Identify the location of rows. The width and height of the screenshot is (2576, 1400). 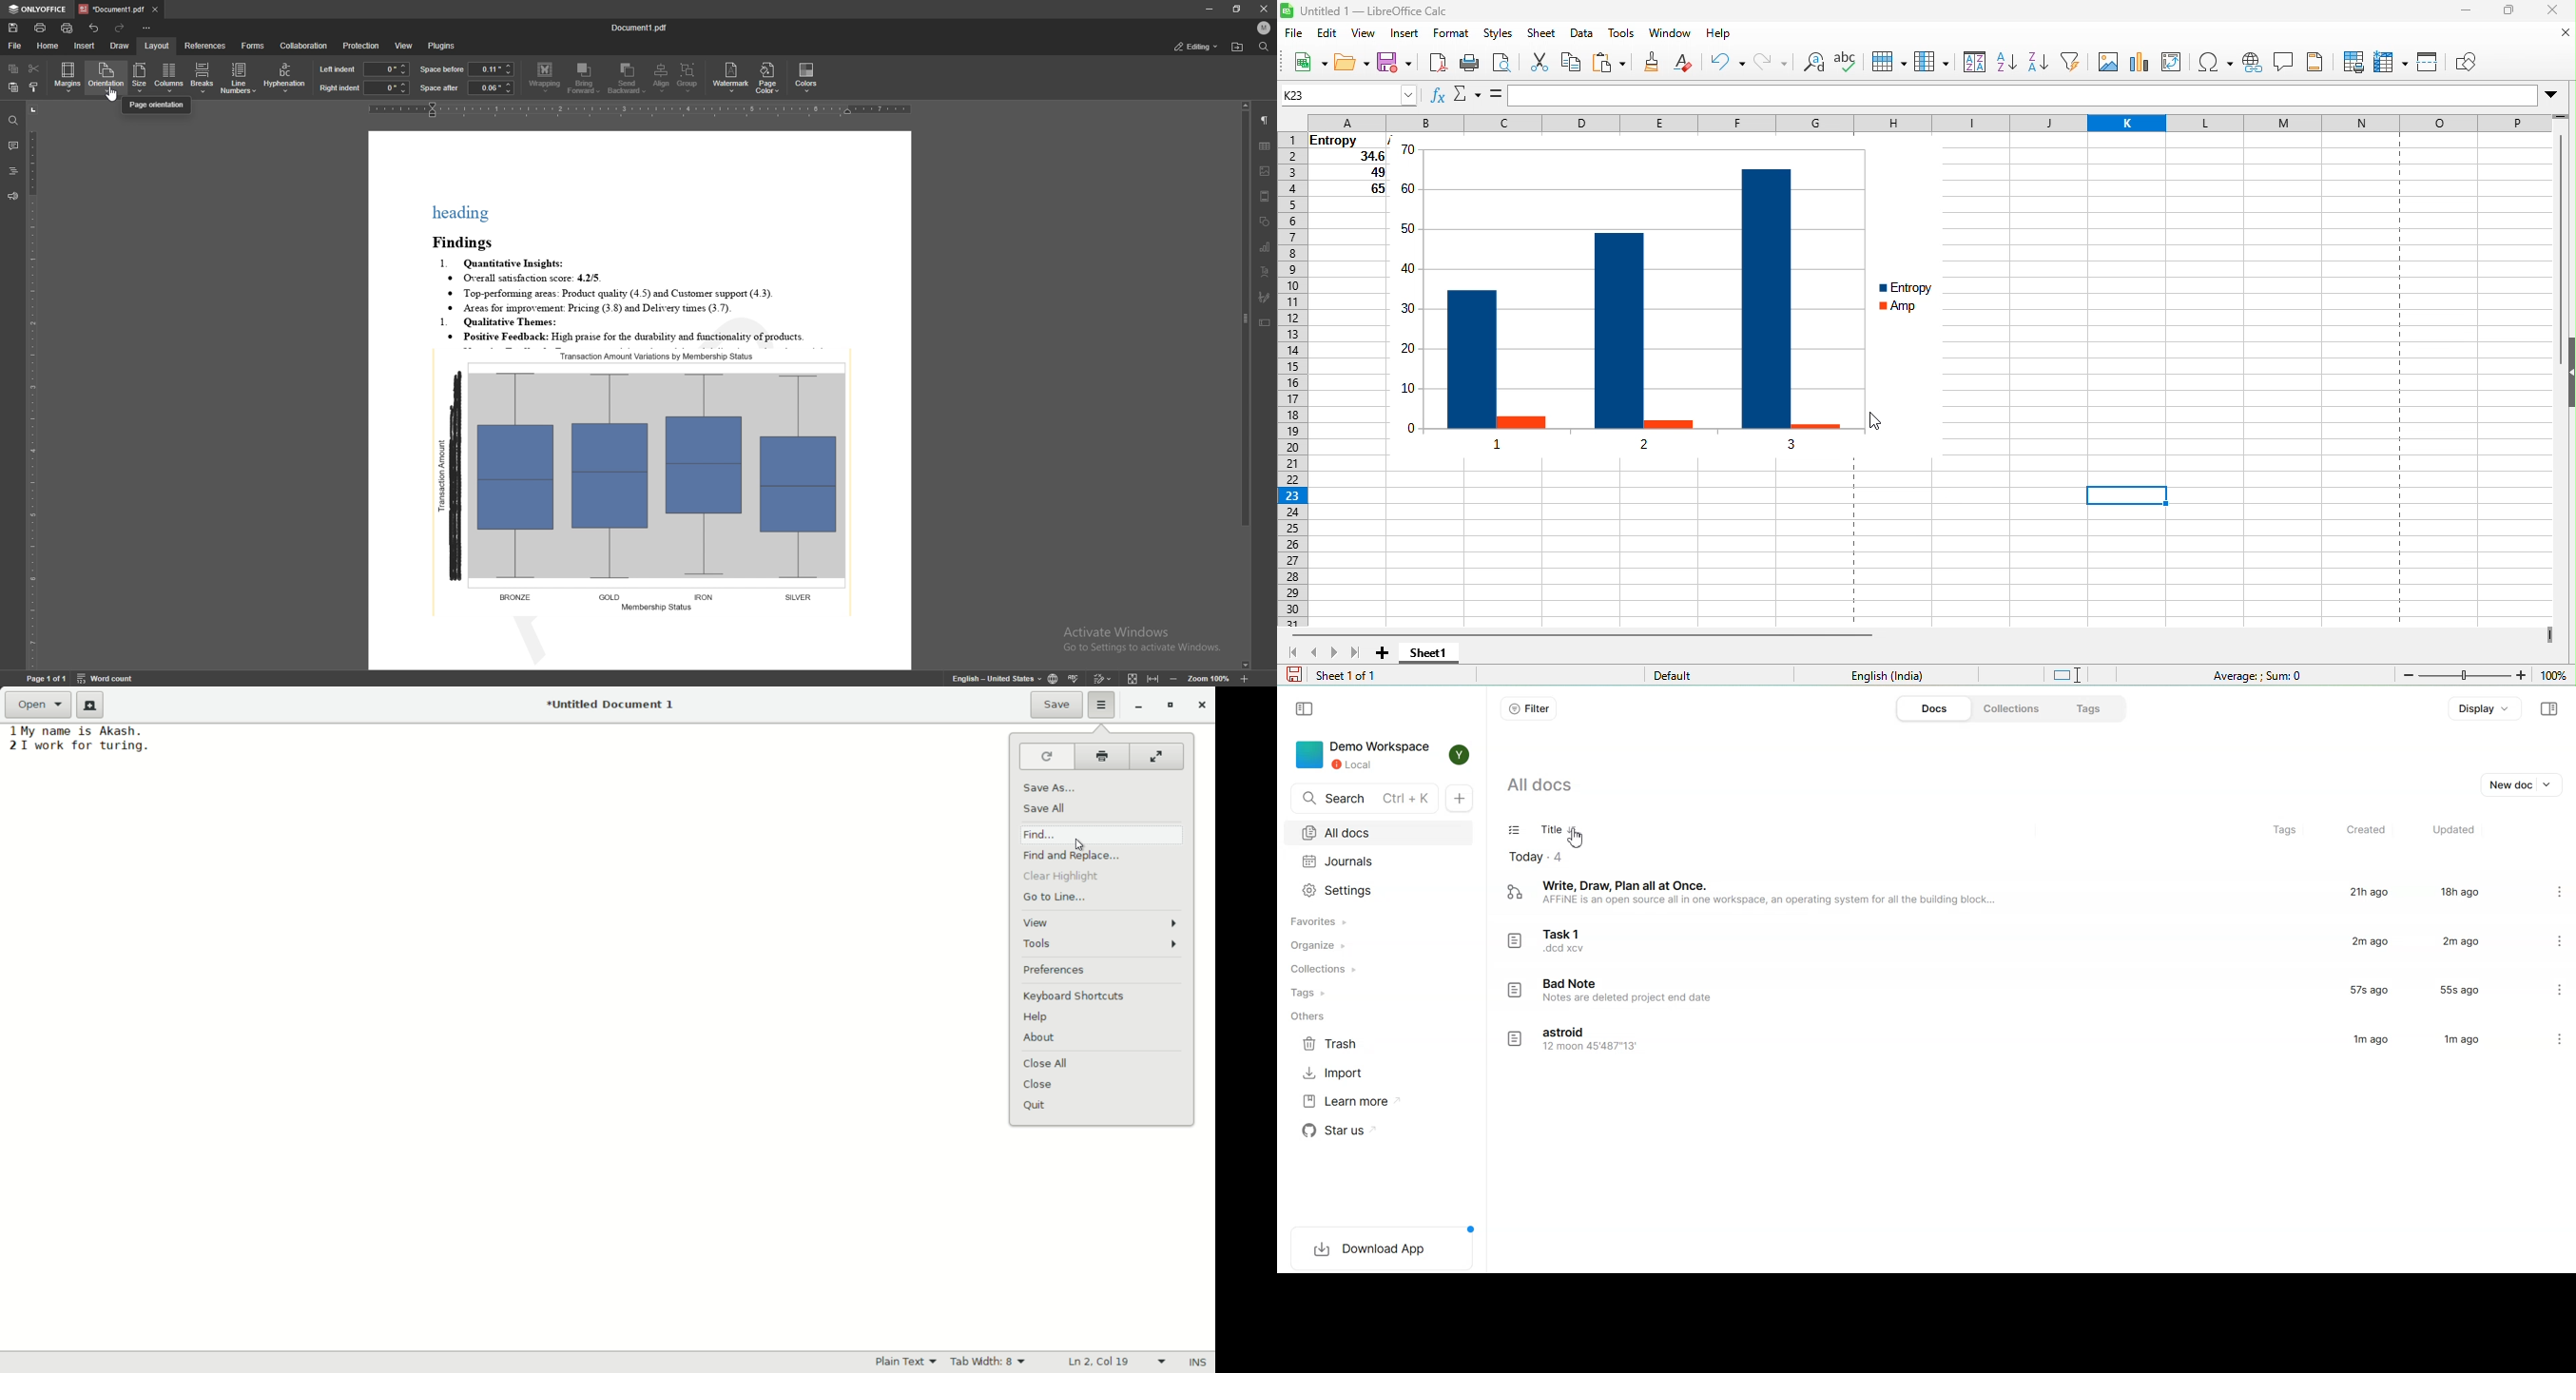
(1290, 381).